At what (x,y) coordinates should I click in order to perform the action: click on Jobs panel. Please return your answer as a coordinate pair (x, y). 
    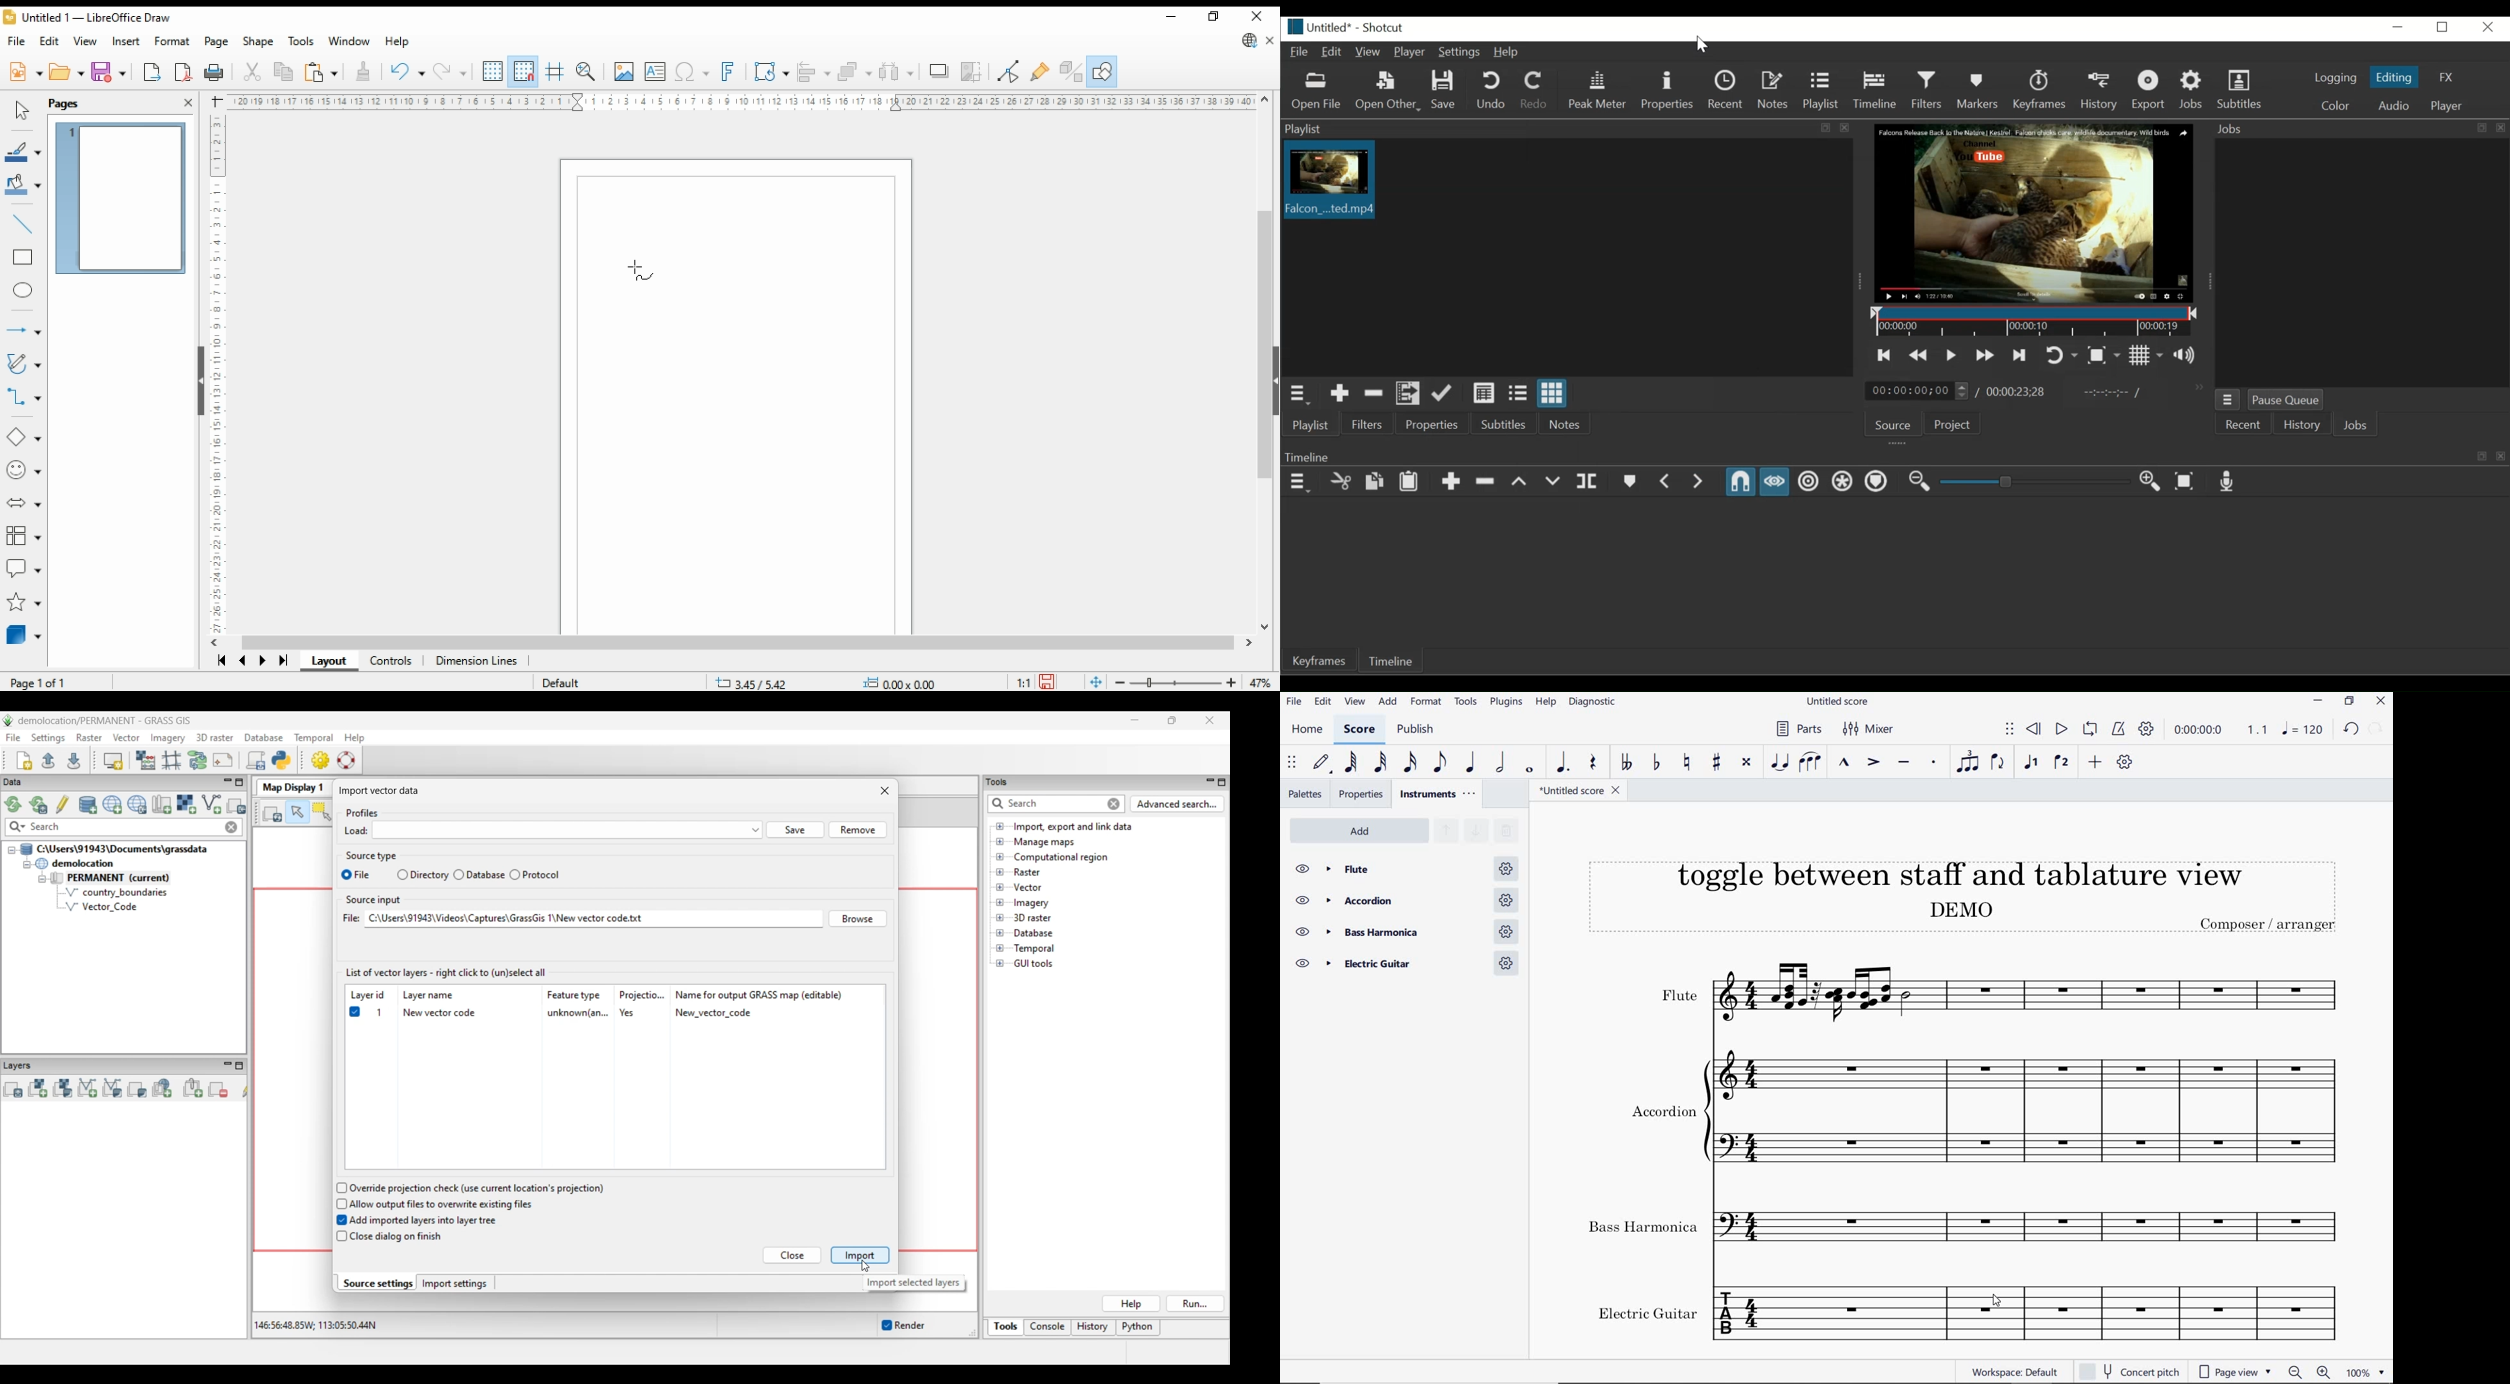
    Looking at the image, I should click on (2358, 261).